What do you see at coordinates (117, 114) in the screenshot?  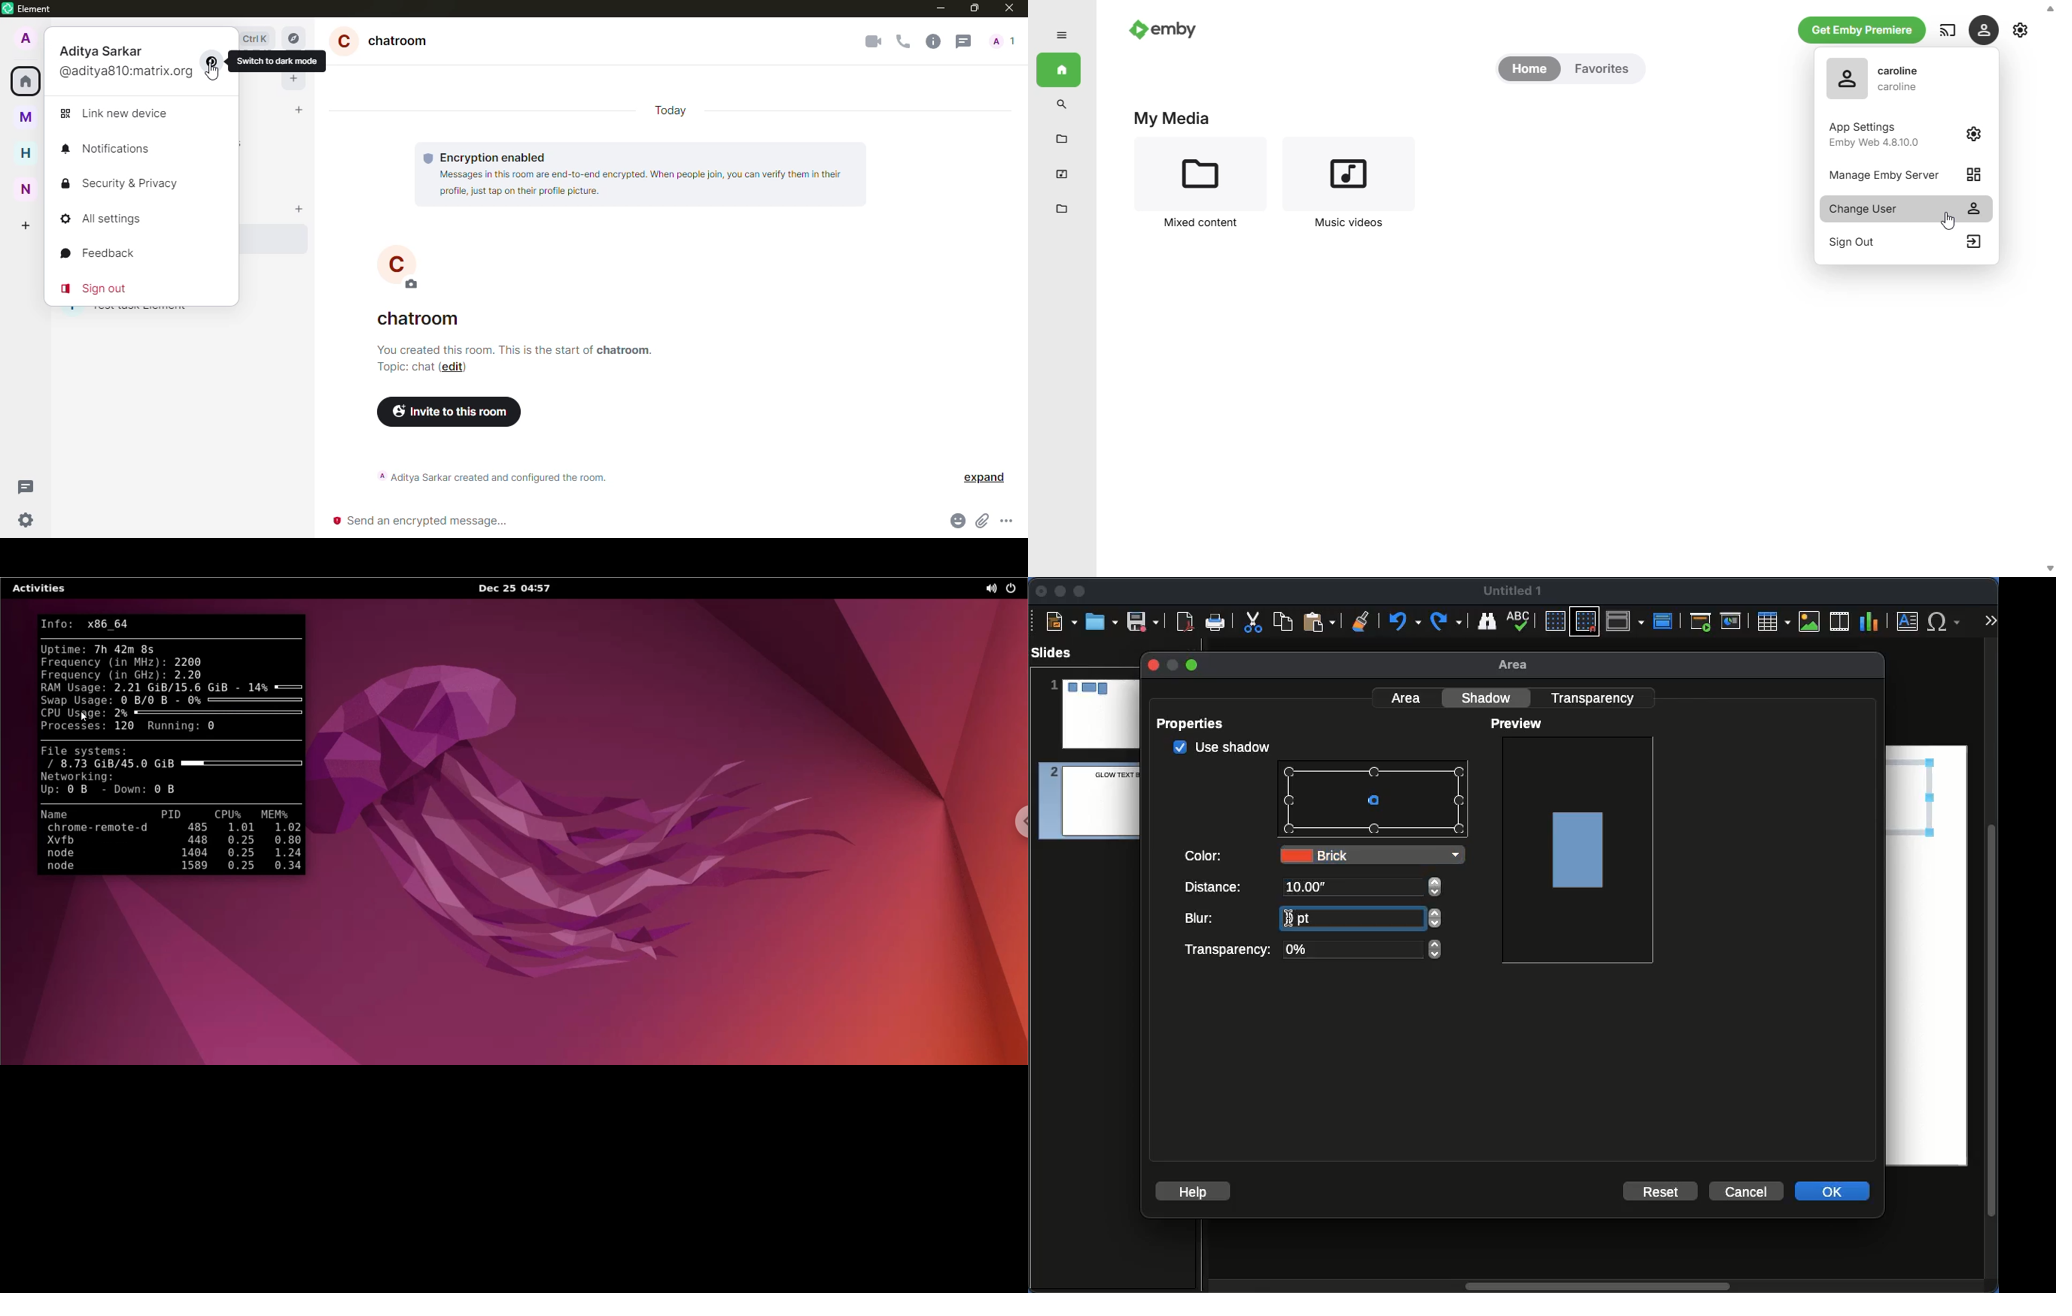 I see `link new device` at bounding box center [117, 114].